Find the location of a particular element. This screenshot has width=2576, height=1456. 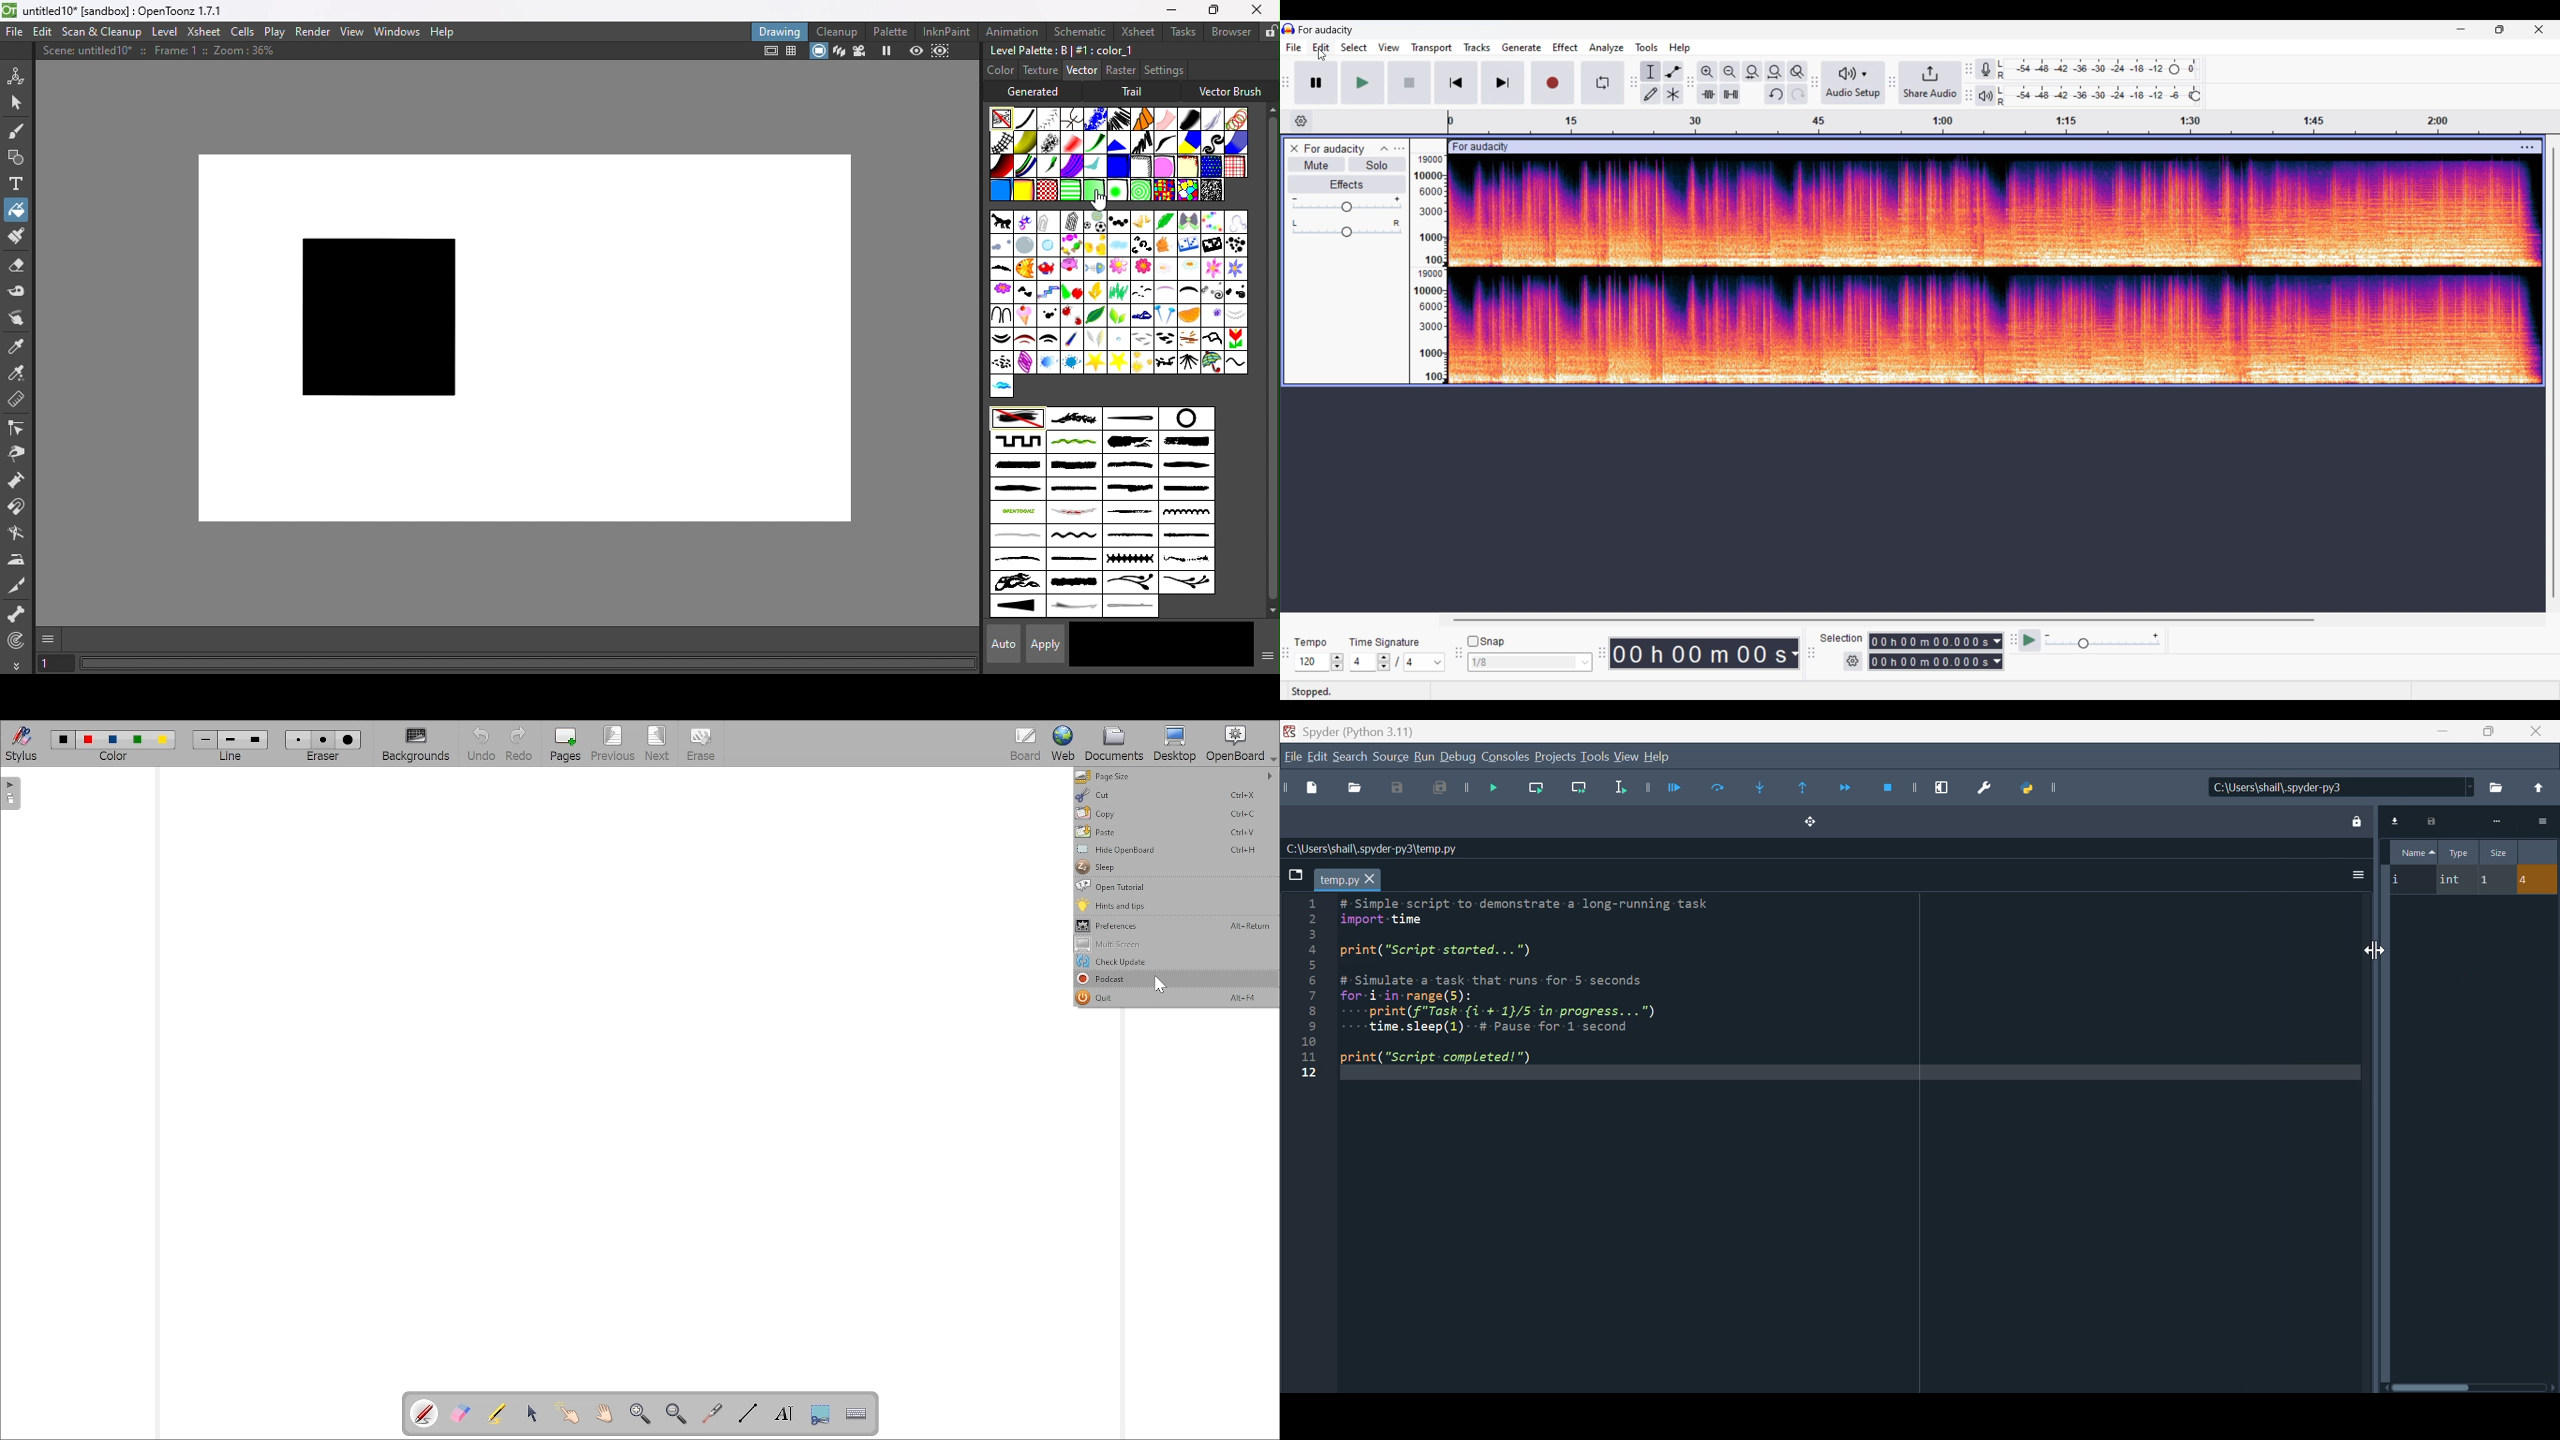

Spyder is located at coordinates (1379, 730).